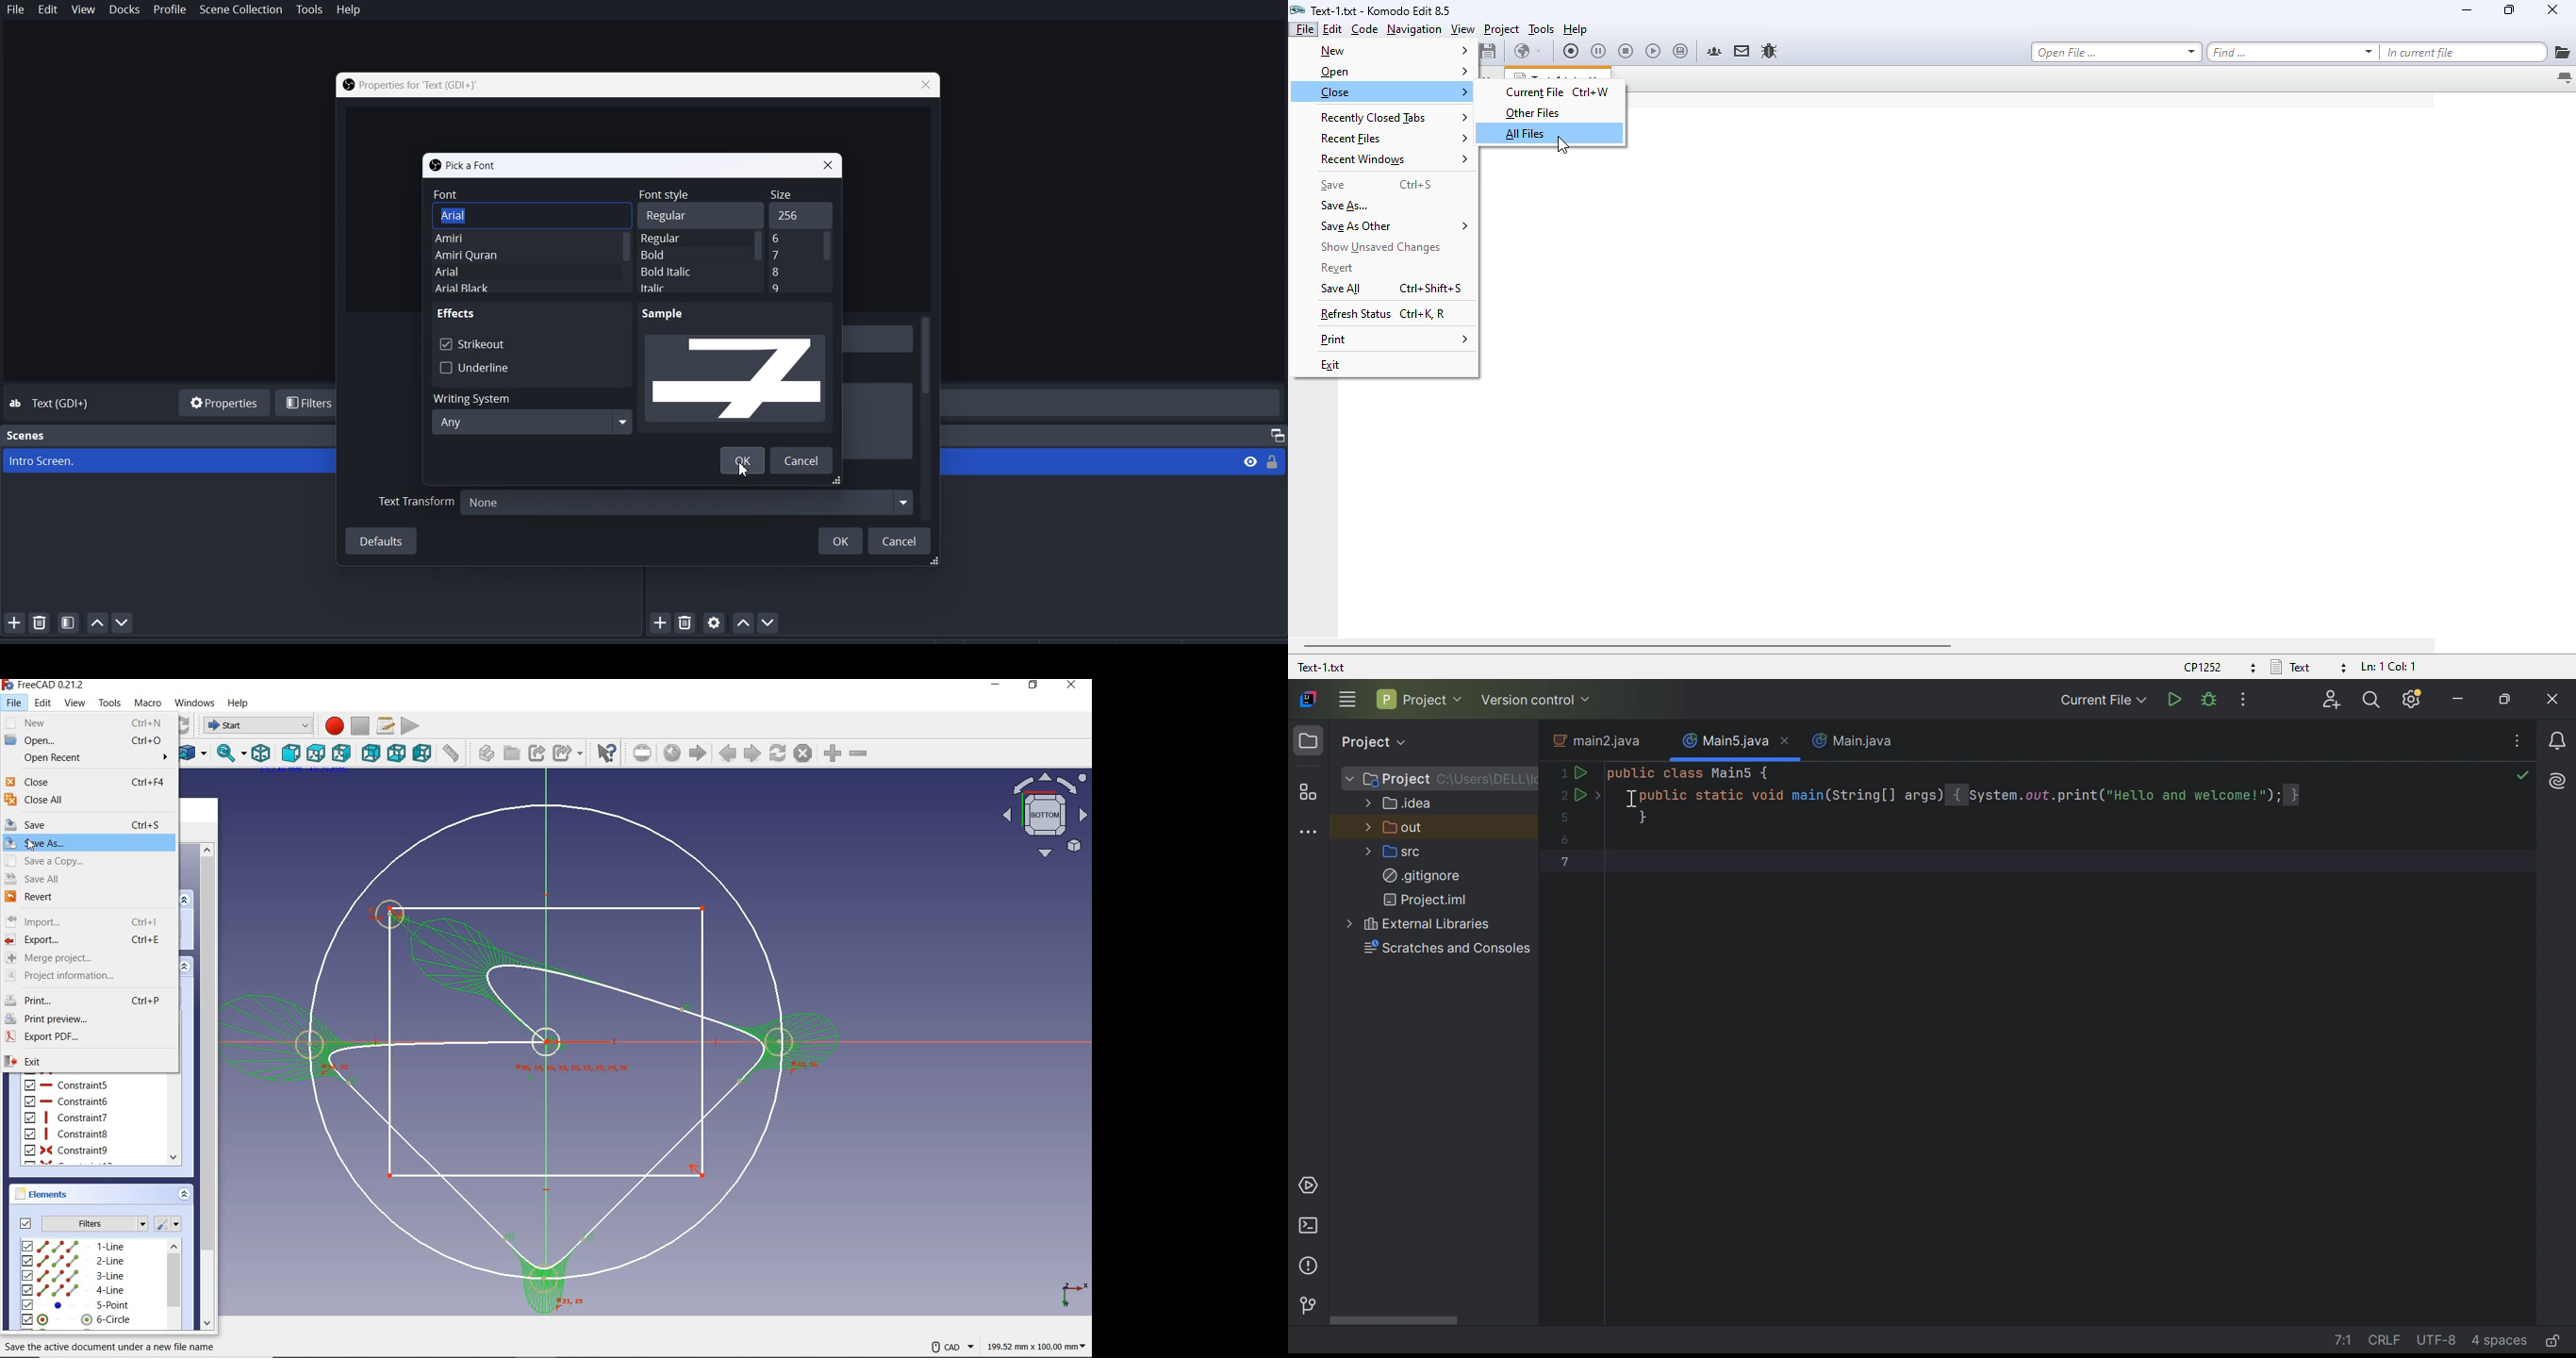  What do you see at coordinates (803, 754) in the screenshot?
I see `stop loading` at bounding box center [803, 754].